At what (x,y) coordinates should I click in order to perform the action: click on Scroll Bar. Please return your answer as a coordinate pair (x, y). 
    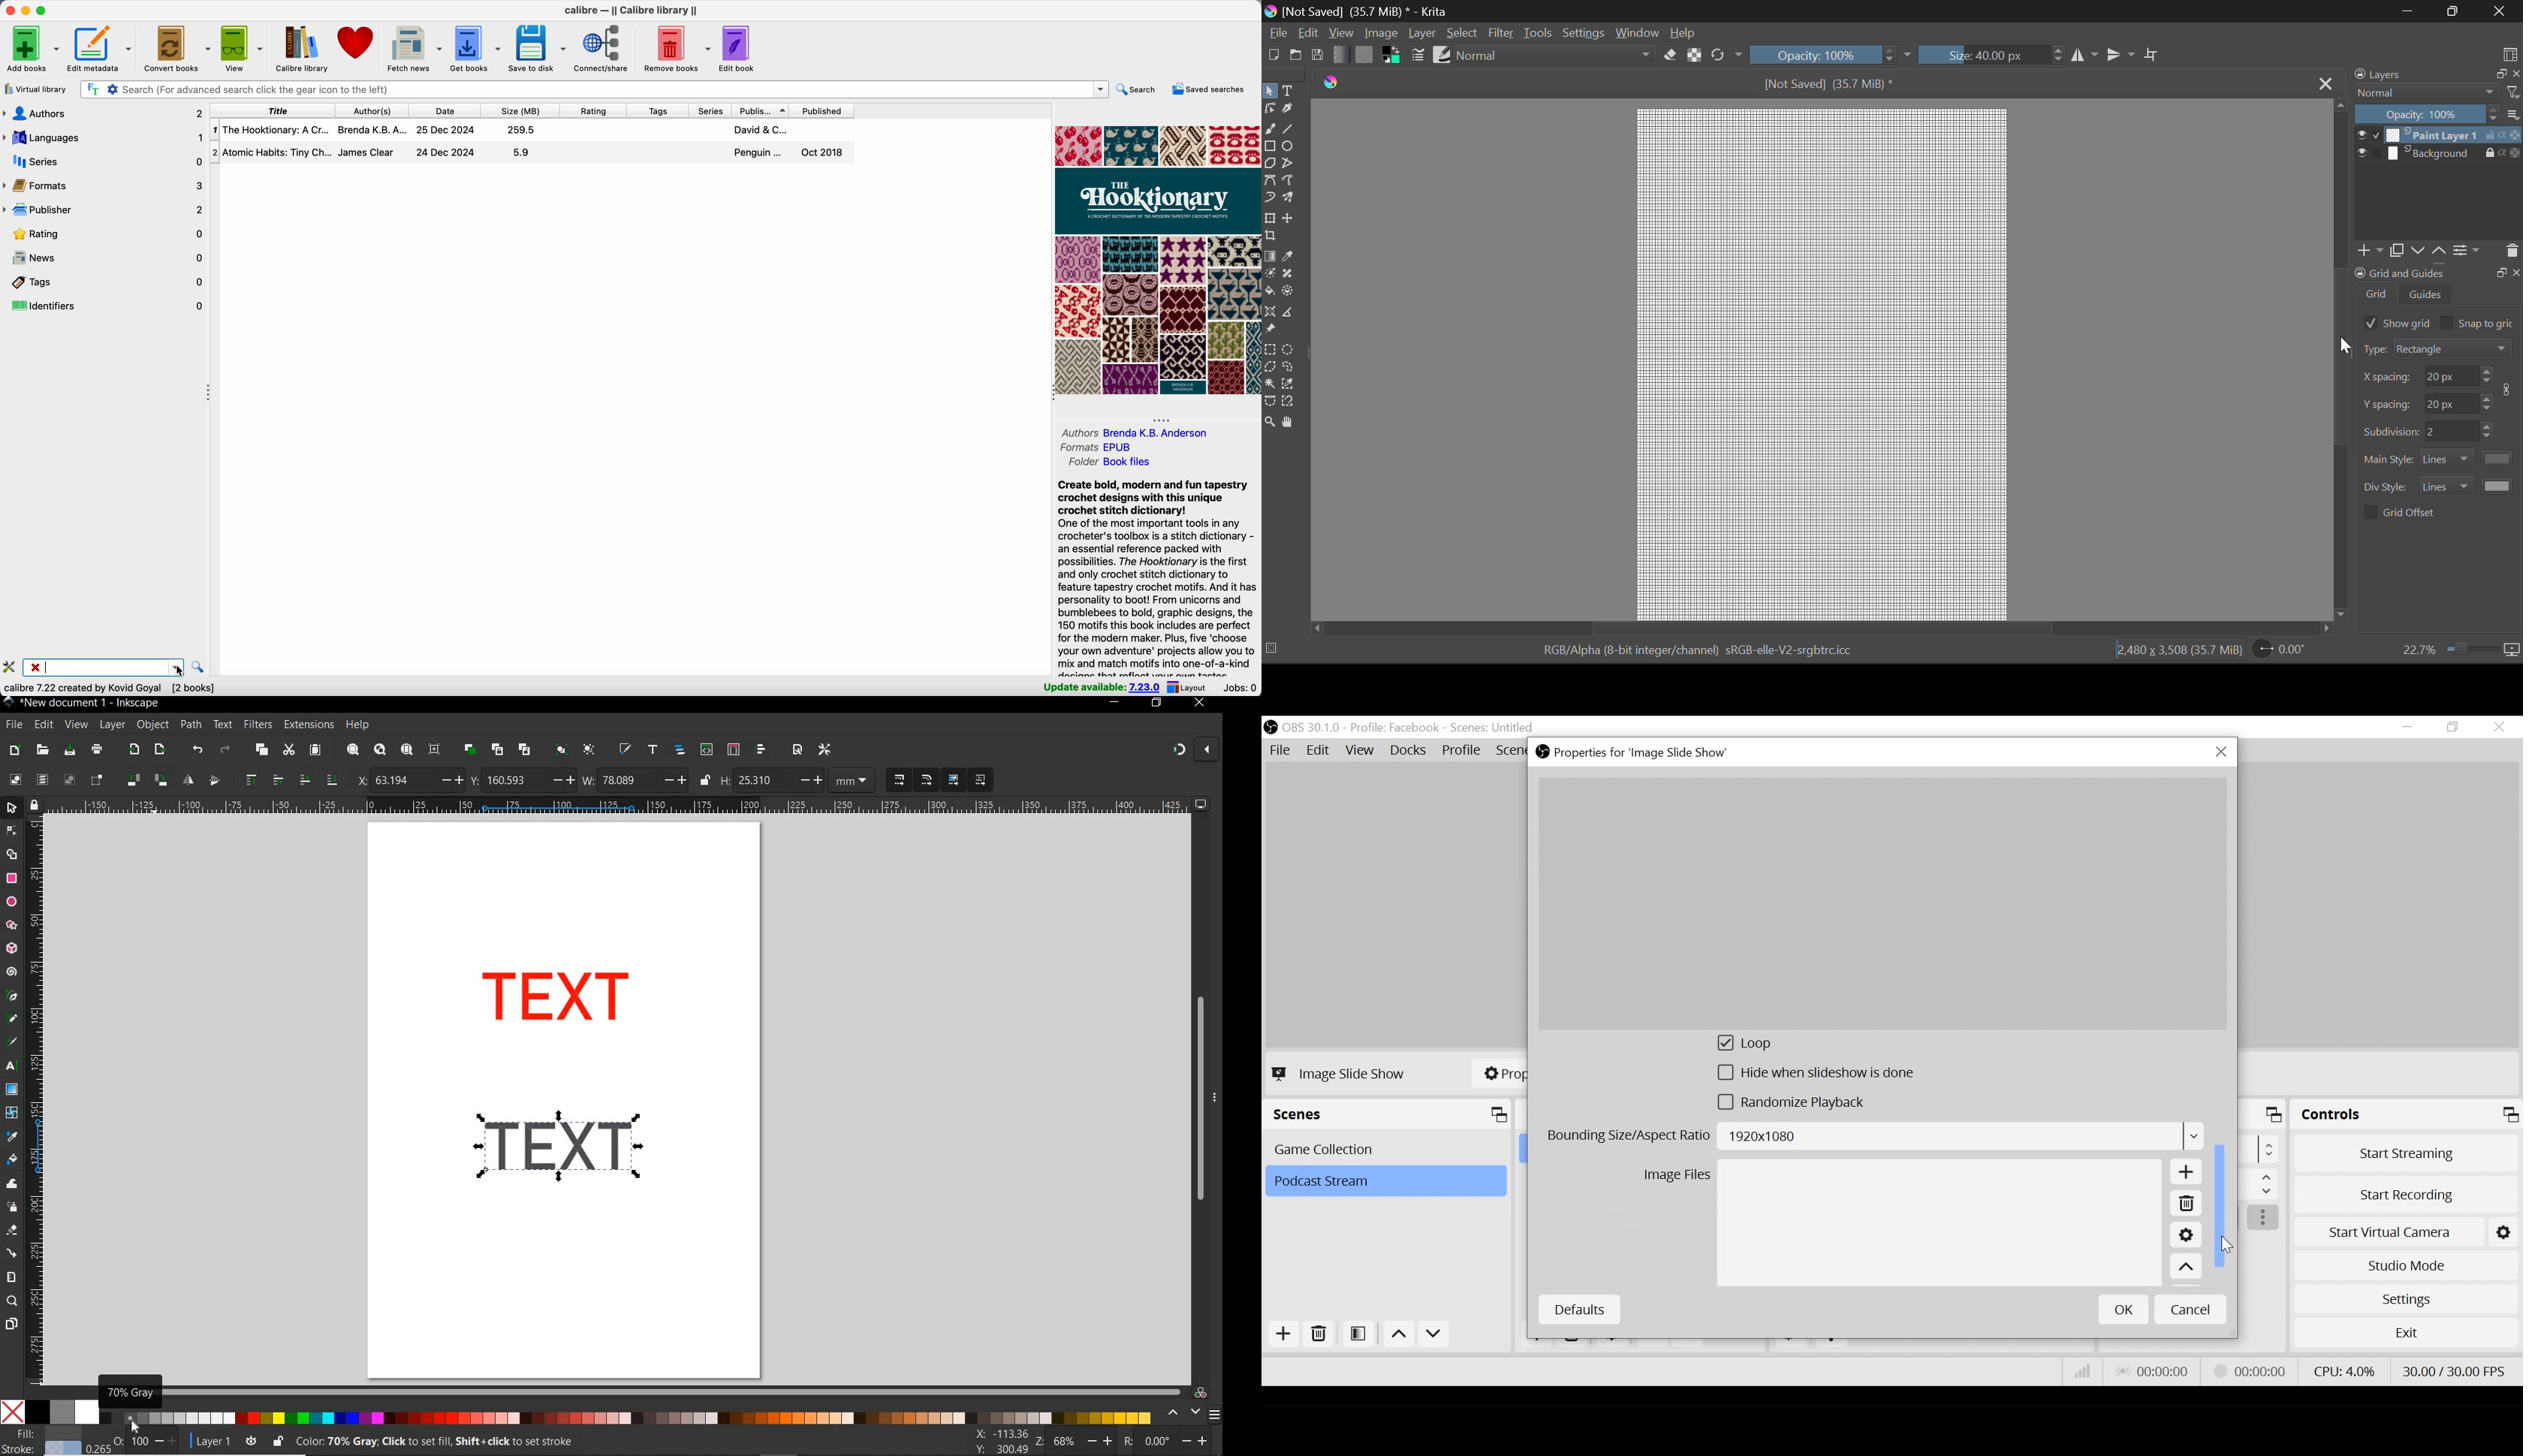
    Looking at the image, I should click on (1826, 630).